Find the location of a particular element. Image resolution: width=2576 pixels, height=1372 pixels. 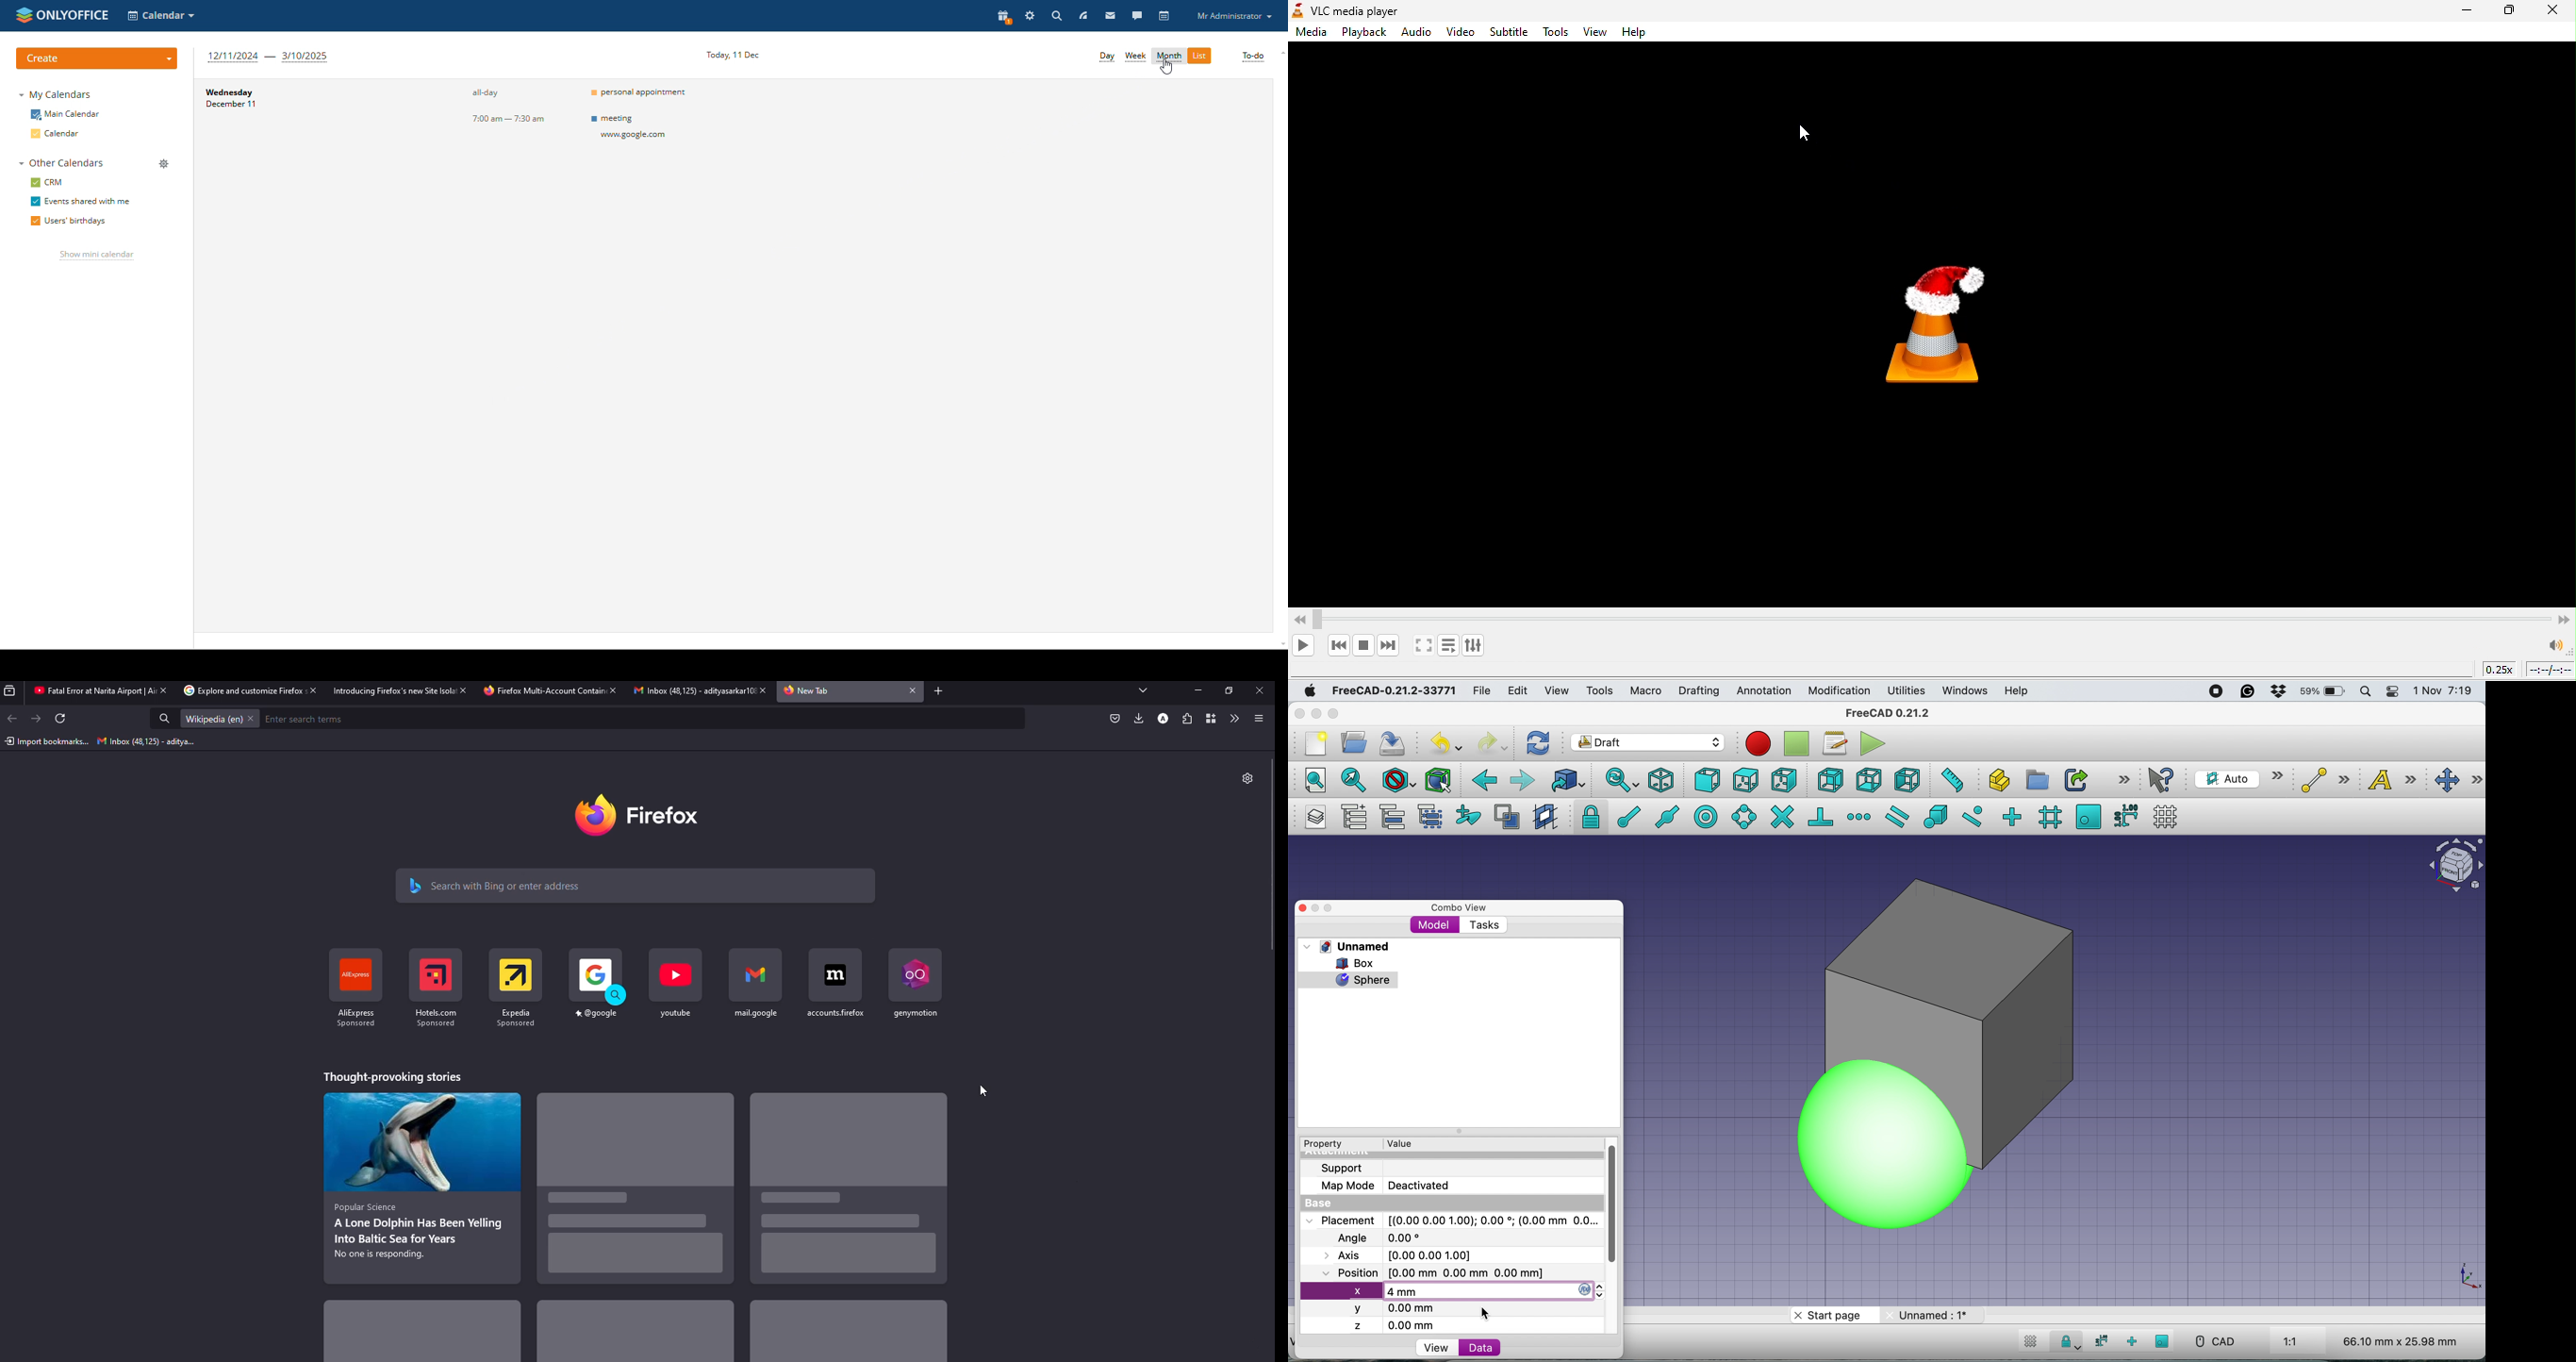

import is located at coordinates (47, 742).